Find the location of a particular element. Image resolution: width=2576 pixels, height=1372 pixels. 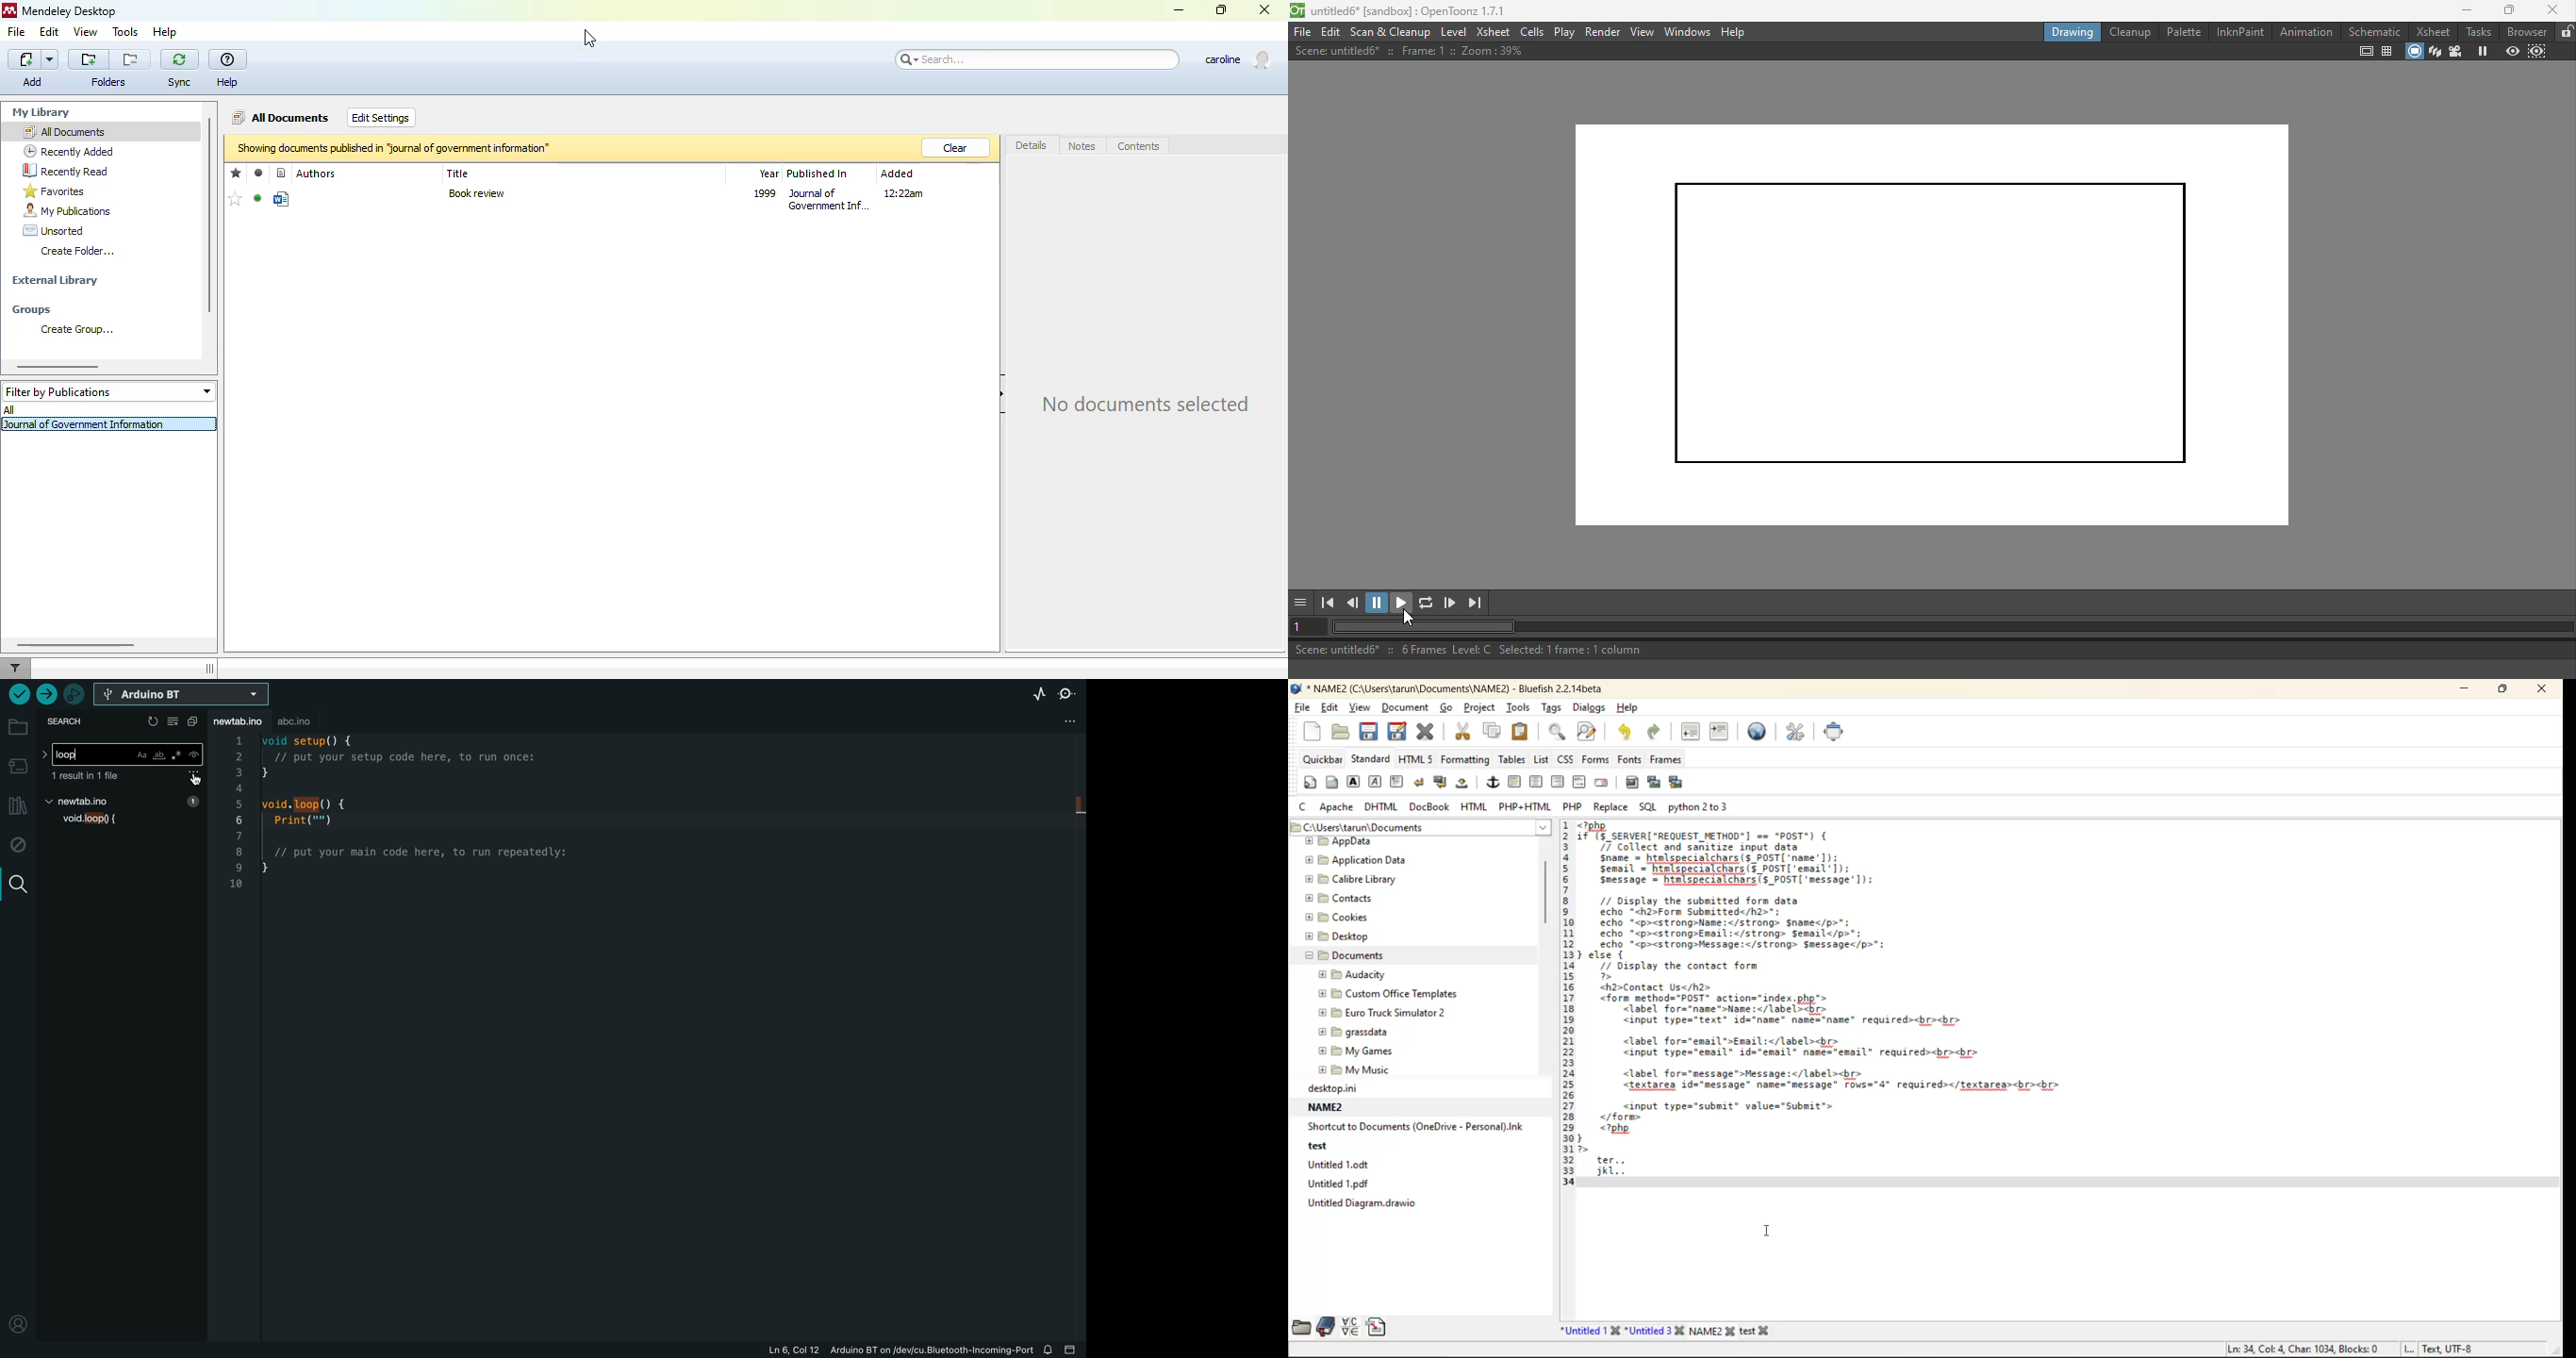

external library is located at coordinates (56, 280).